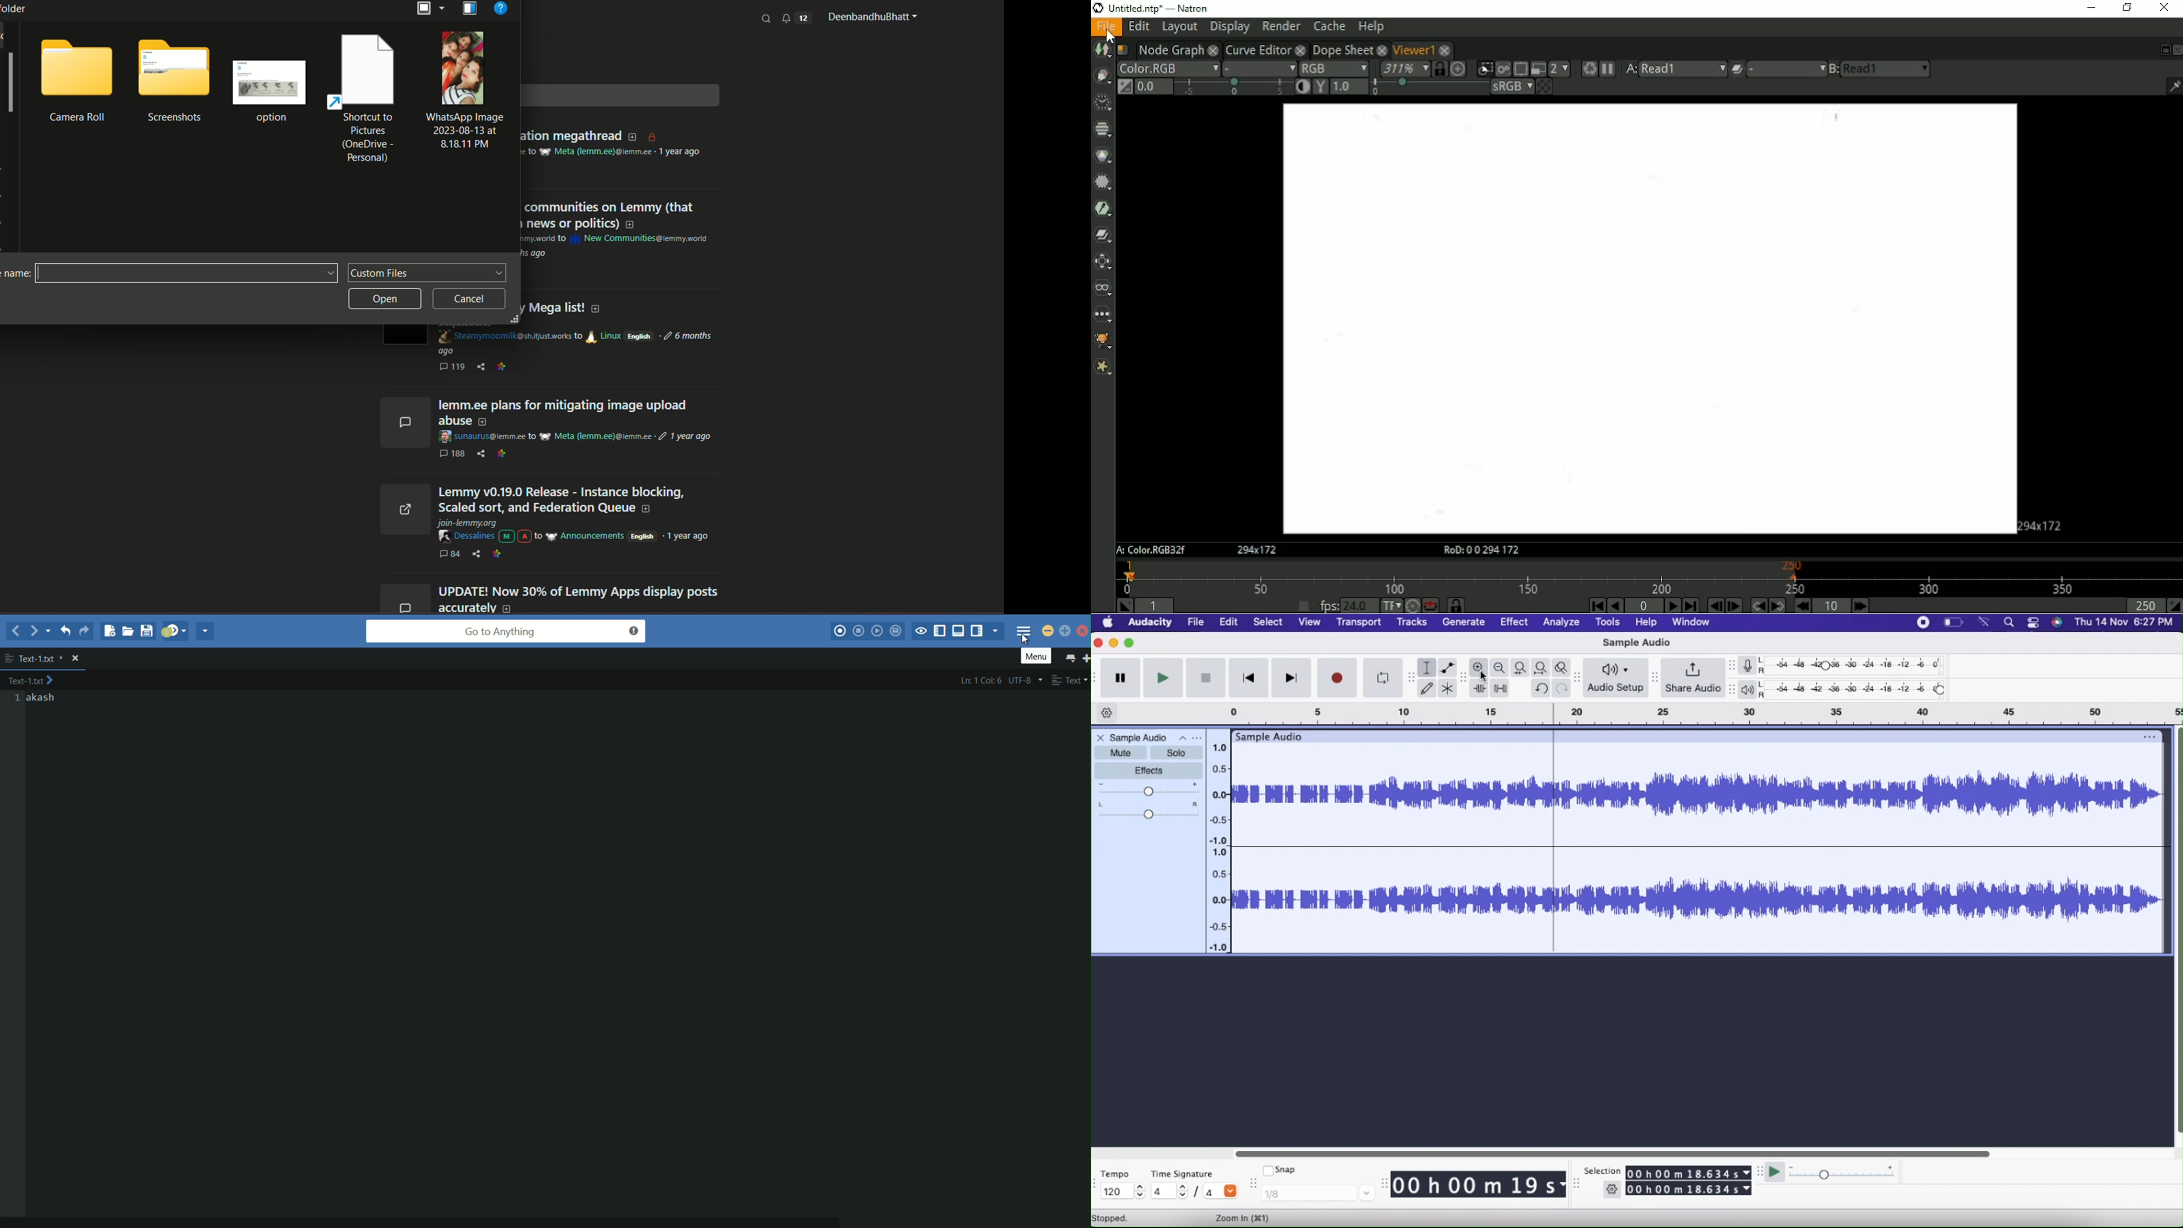  I want to click on 00 h 00 m 18.634 s, so click(1690, 1173).